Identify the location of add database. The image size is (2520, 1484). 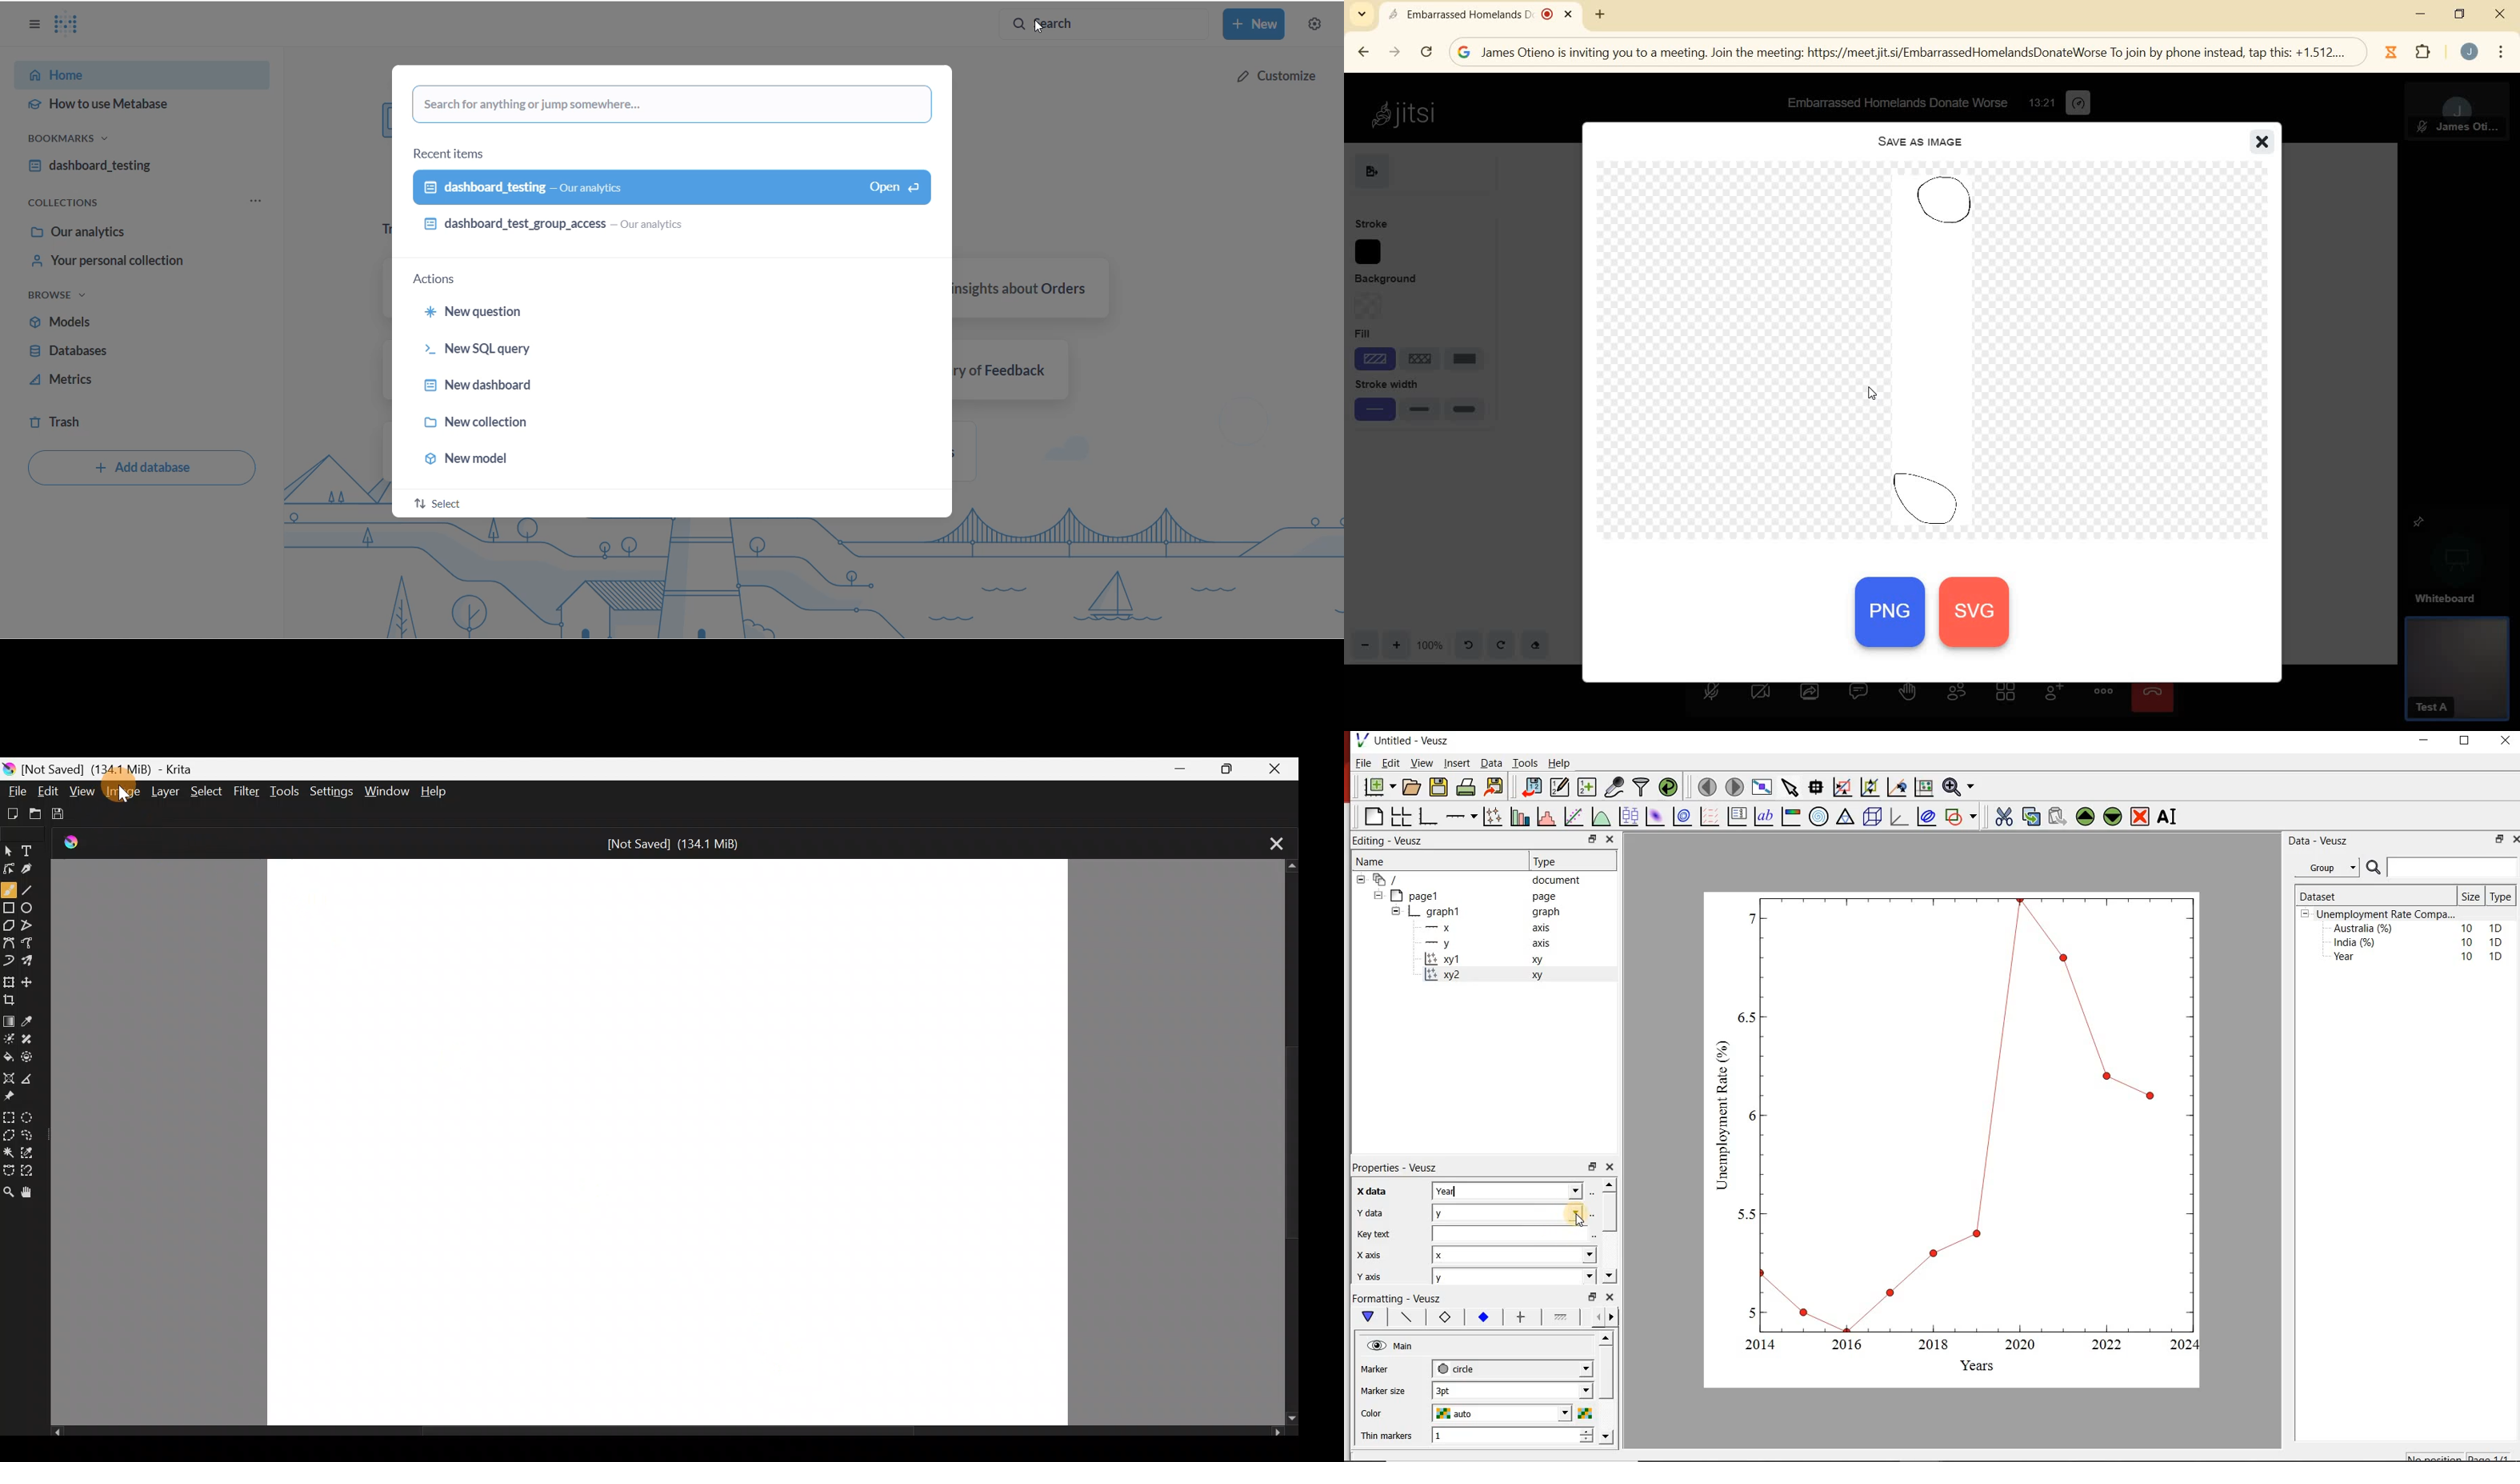
(137, 469).